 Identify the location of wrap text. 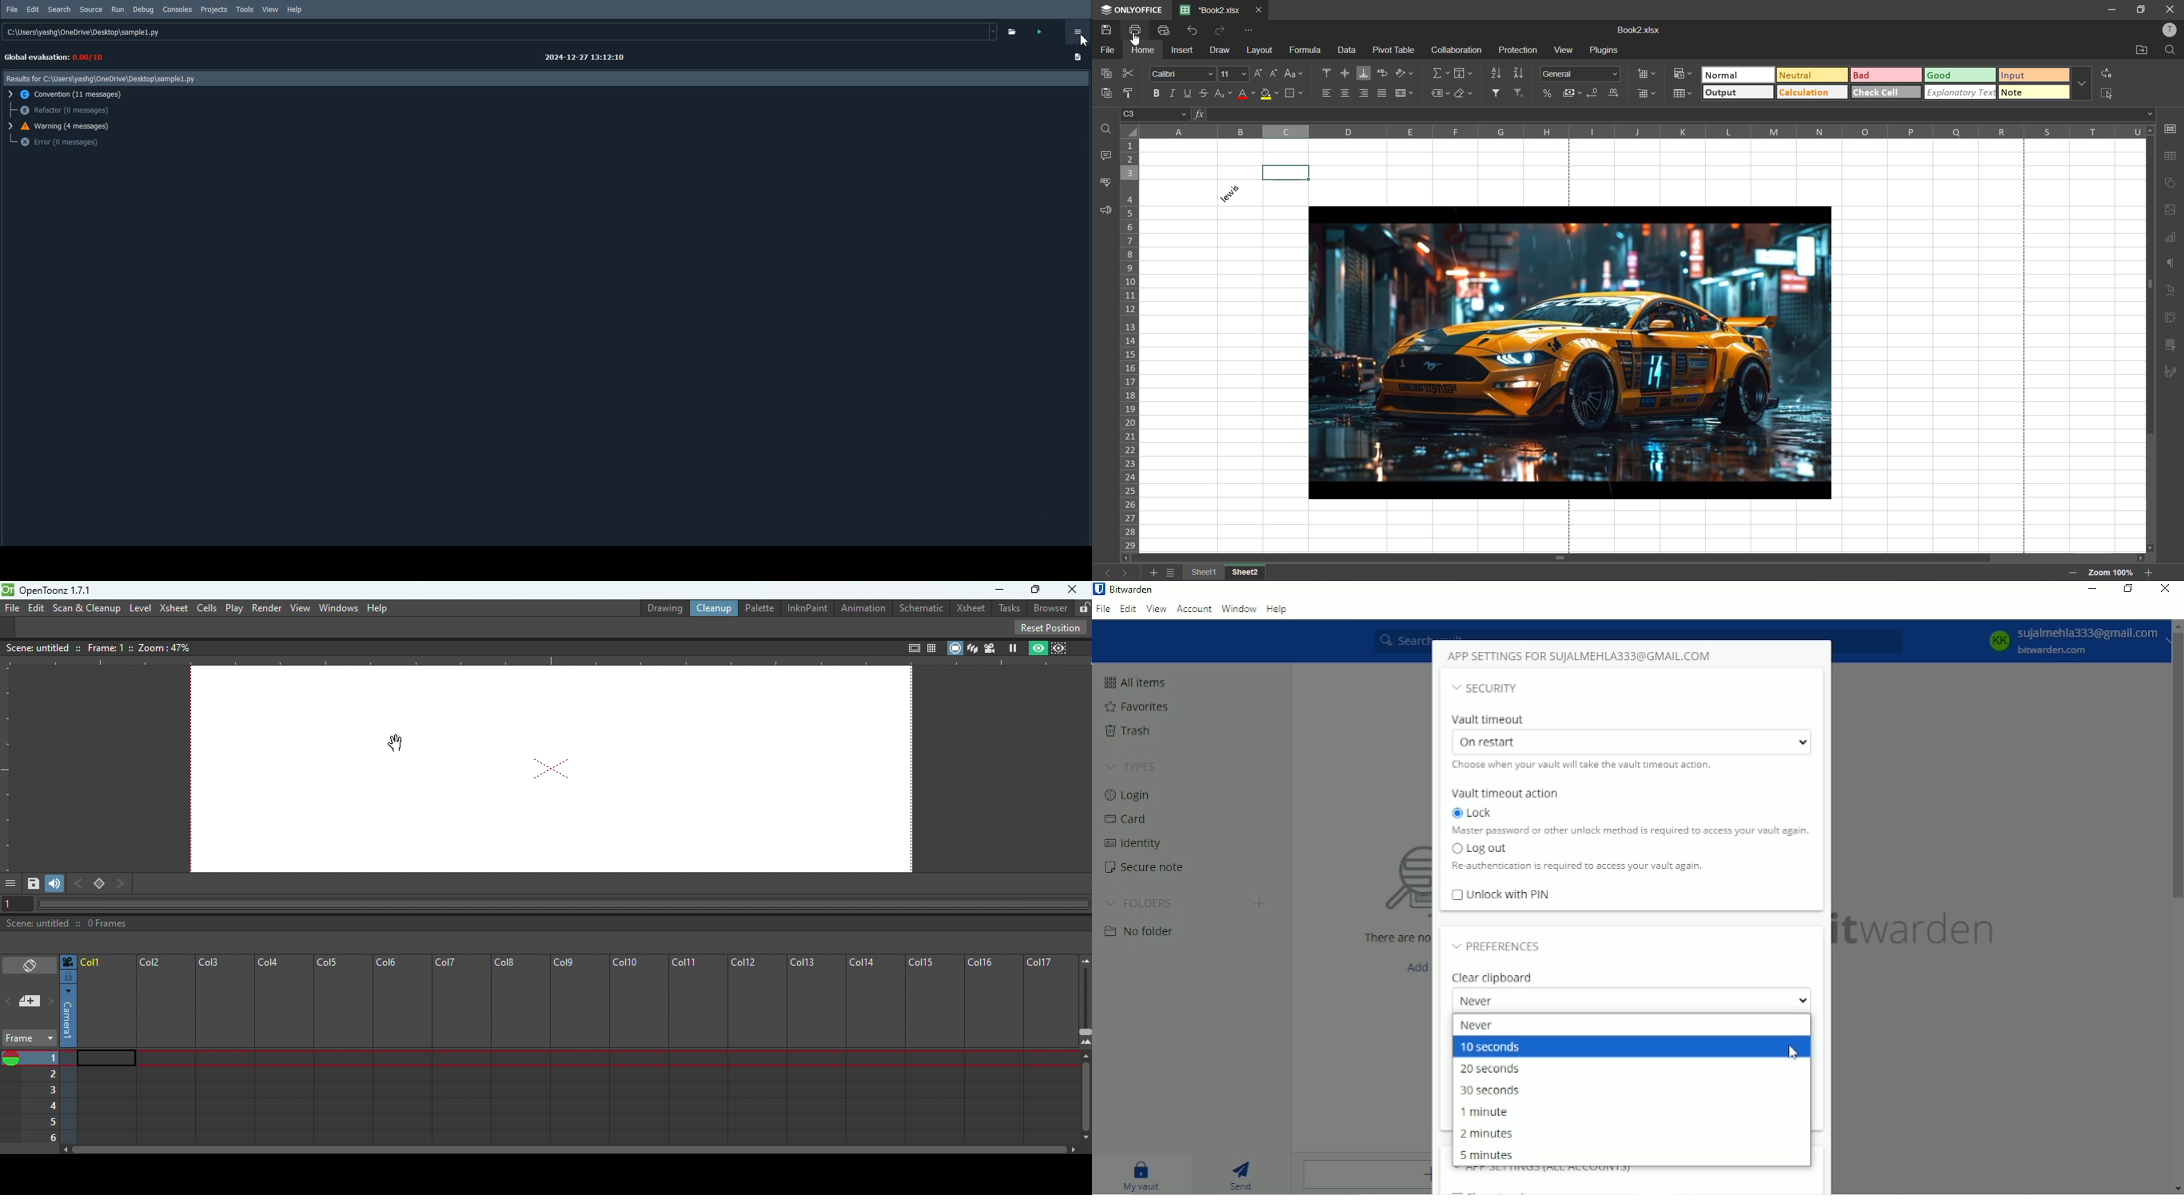
(1381, 74).